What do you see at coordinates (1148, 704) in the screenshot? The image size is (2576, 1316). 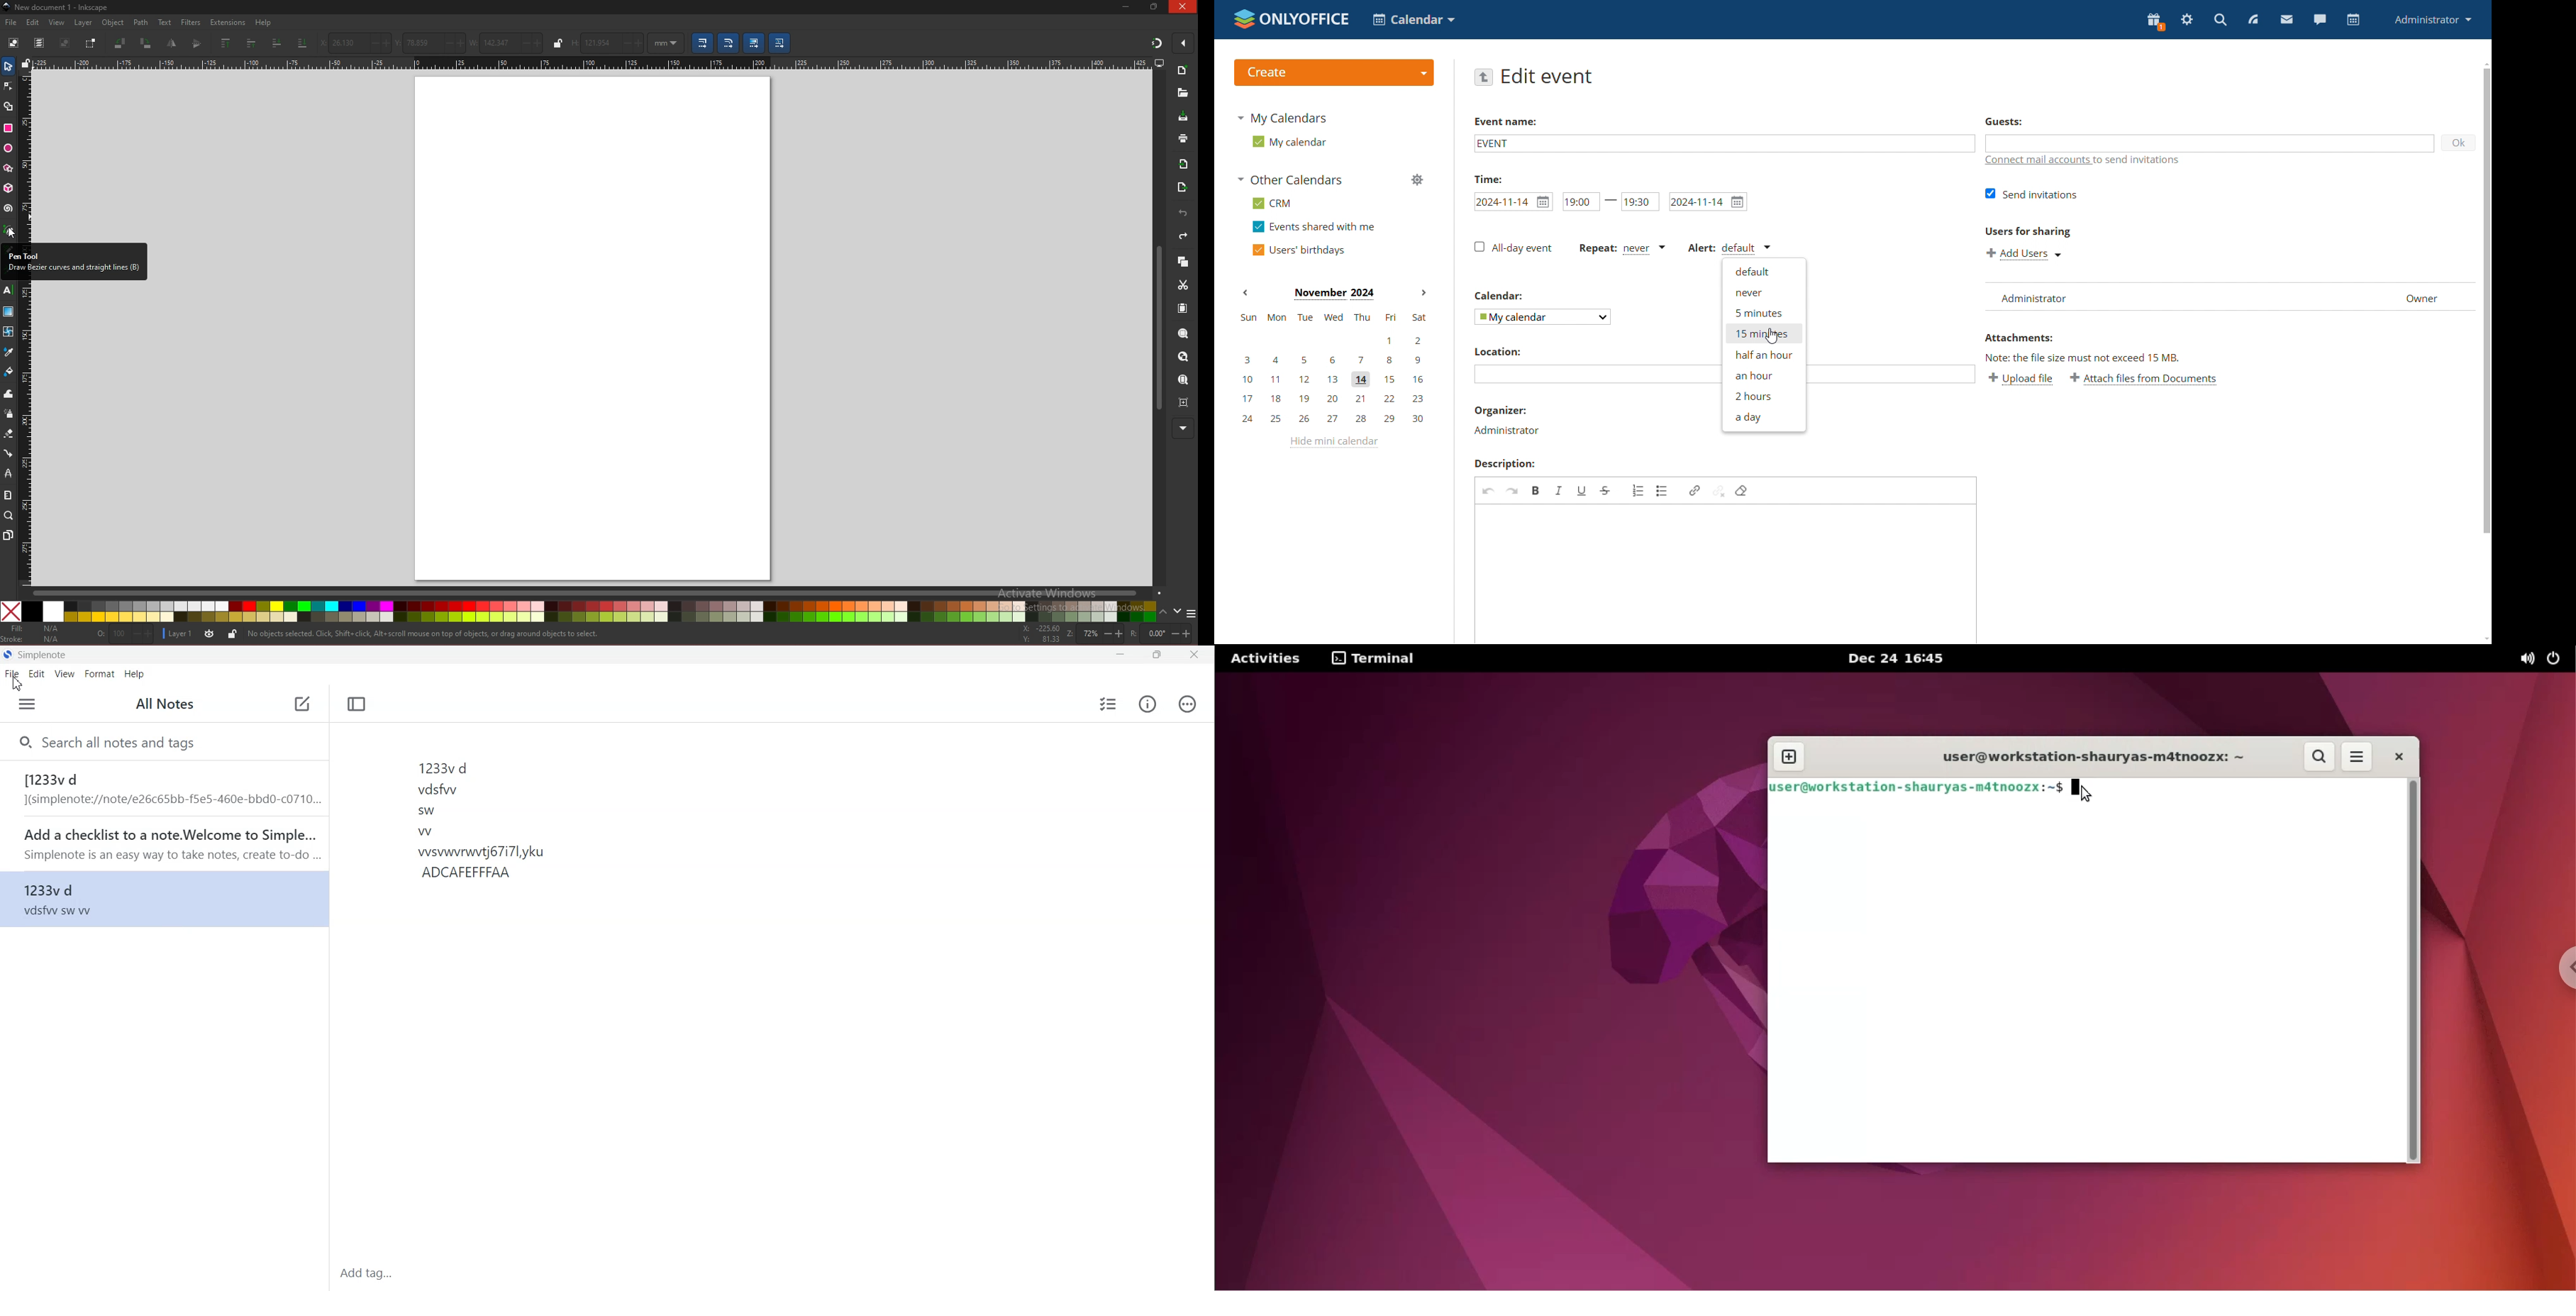 I see `Info` at bounding box center [1148, 704].